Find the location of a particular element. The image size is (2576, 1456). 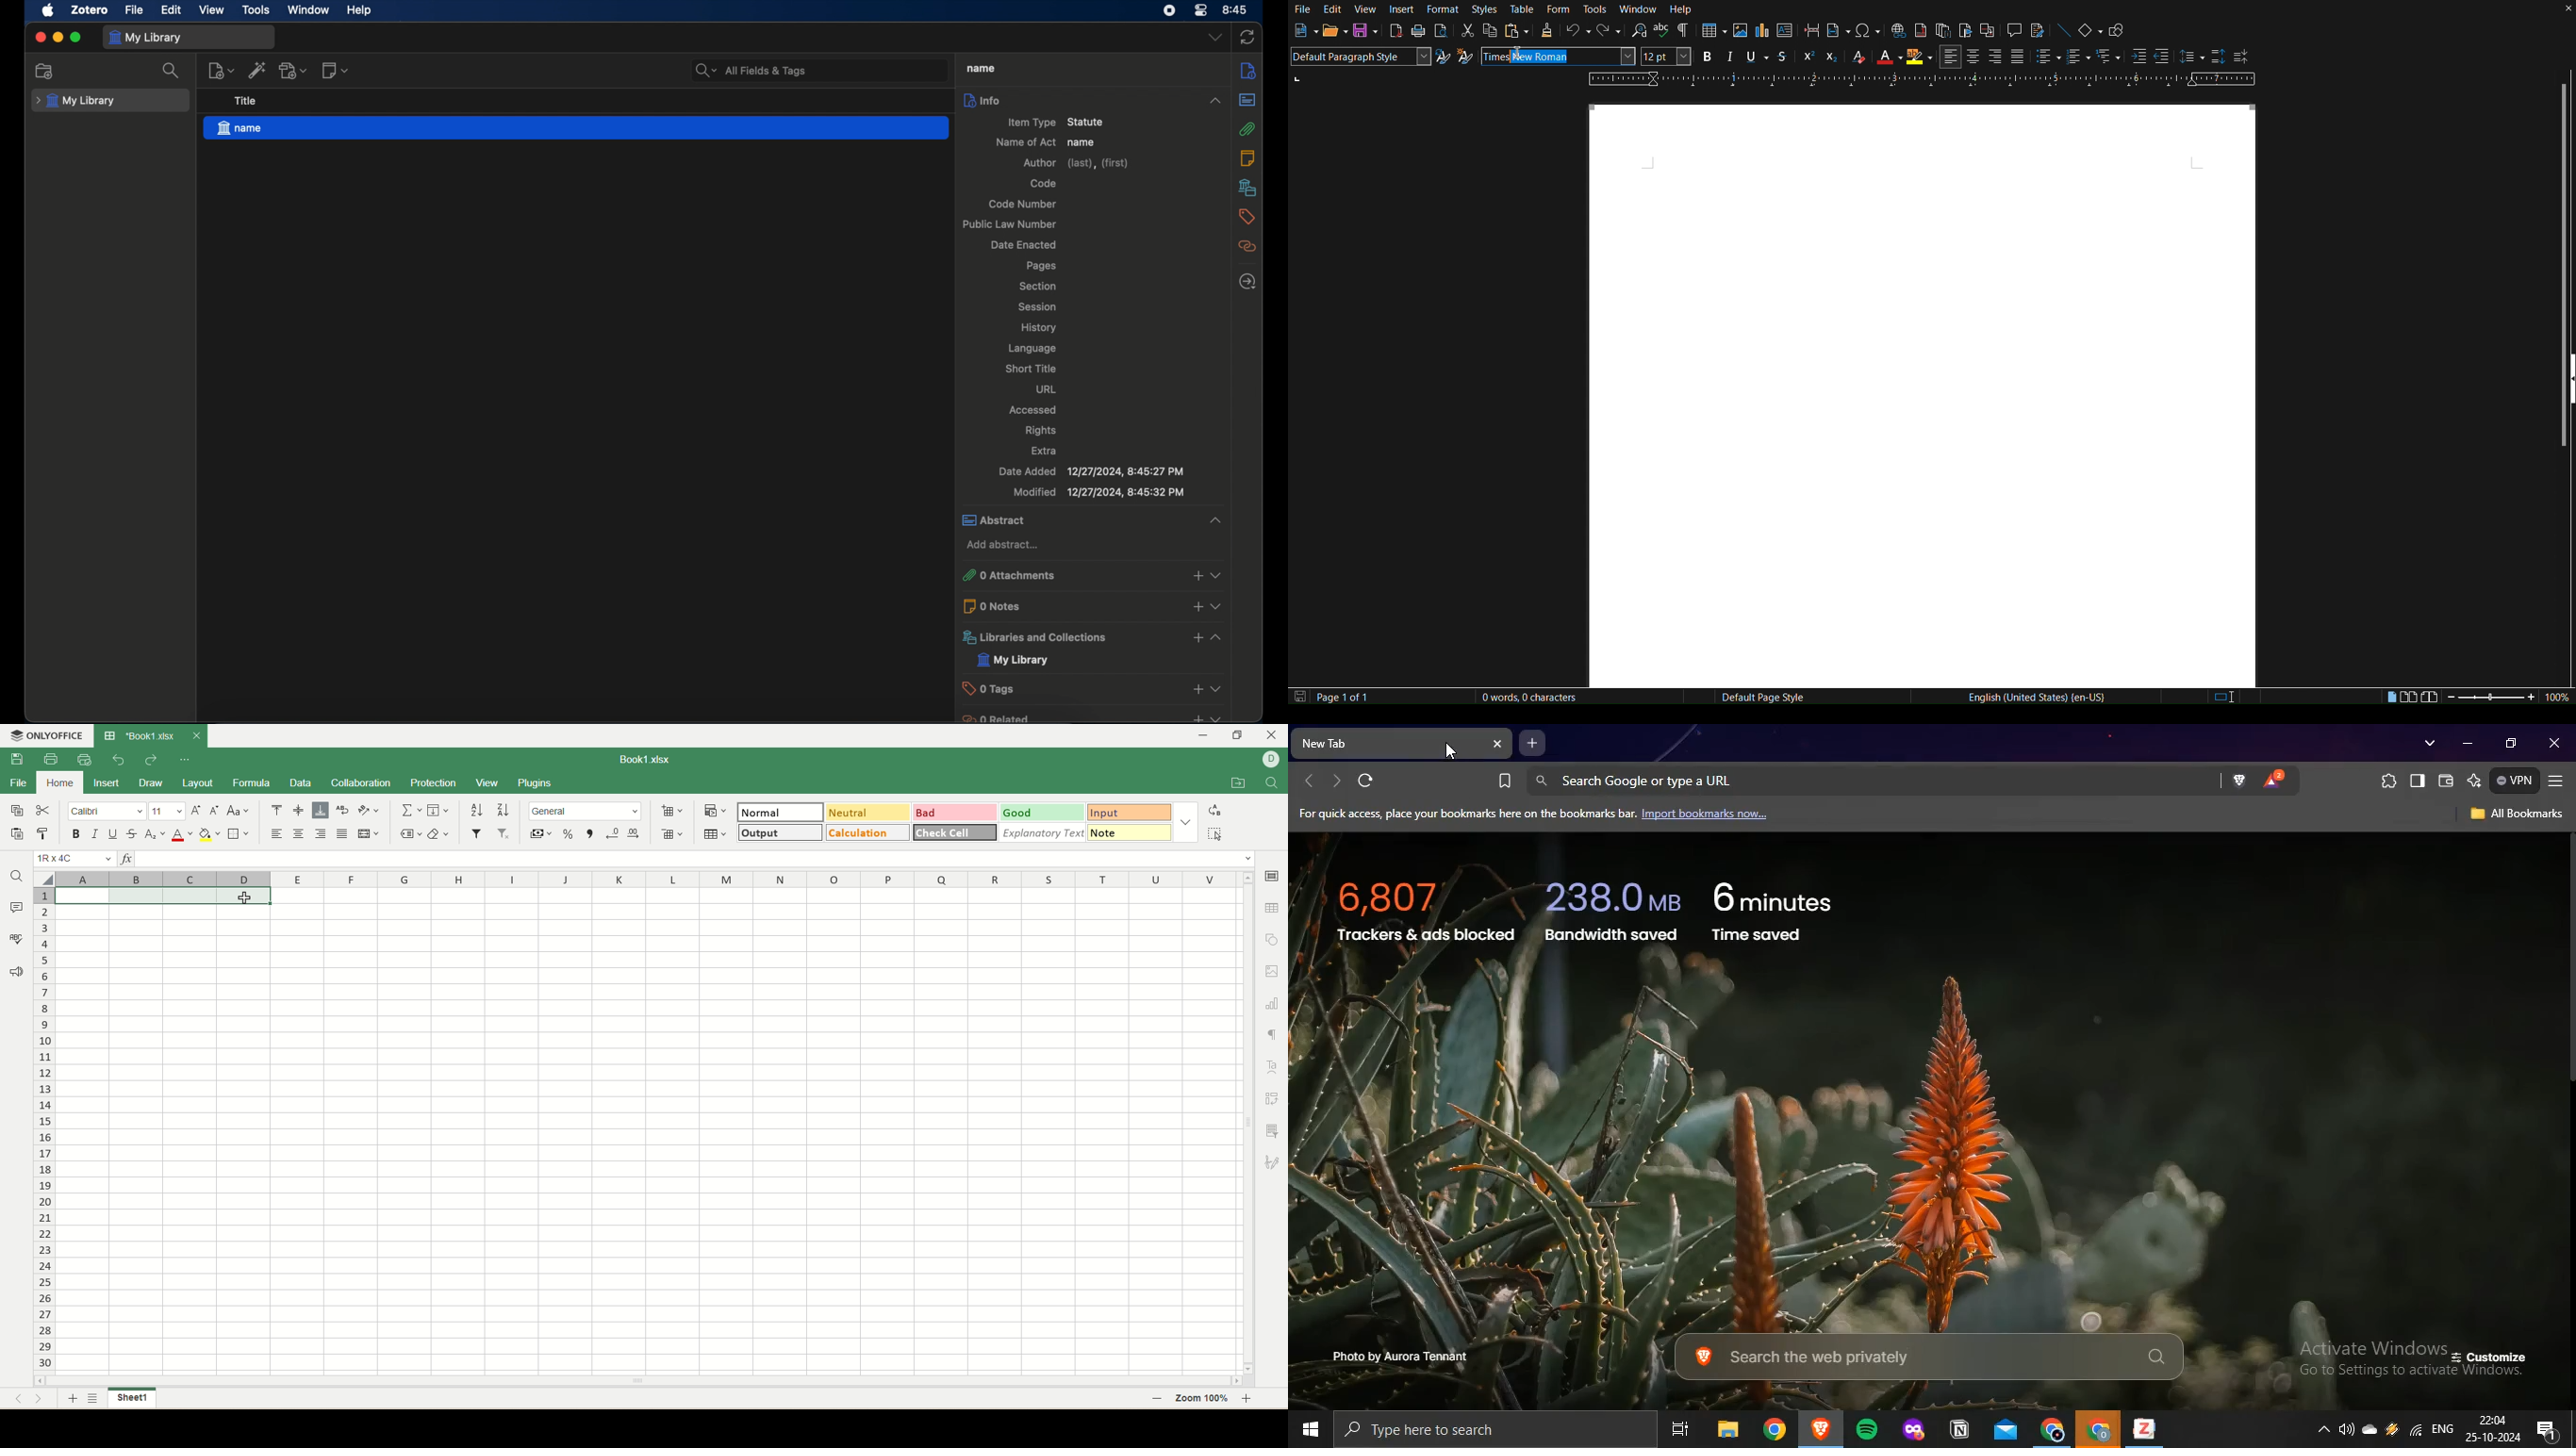

Scrollbar is located at coordinates (2565, 207).